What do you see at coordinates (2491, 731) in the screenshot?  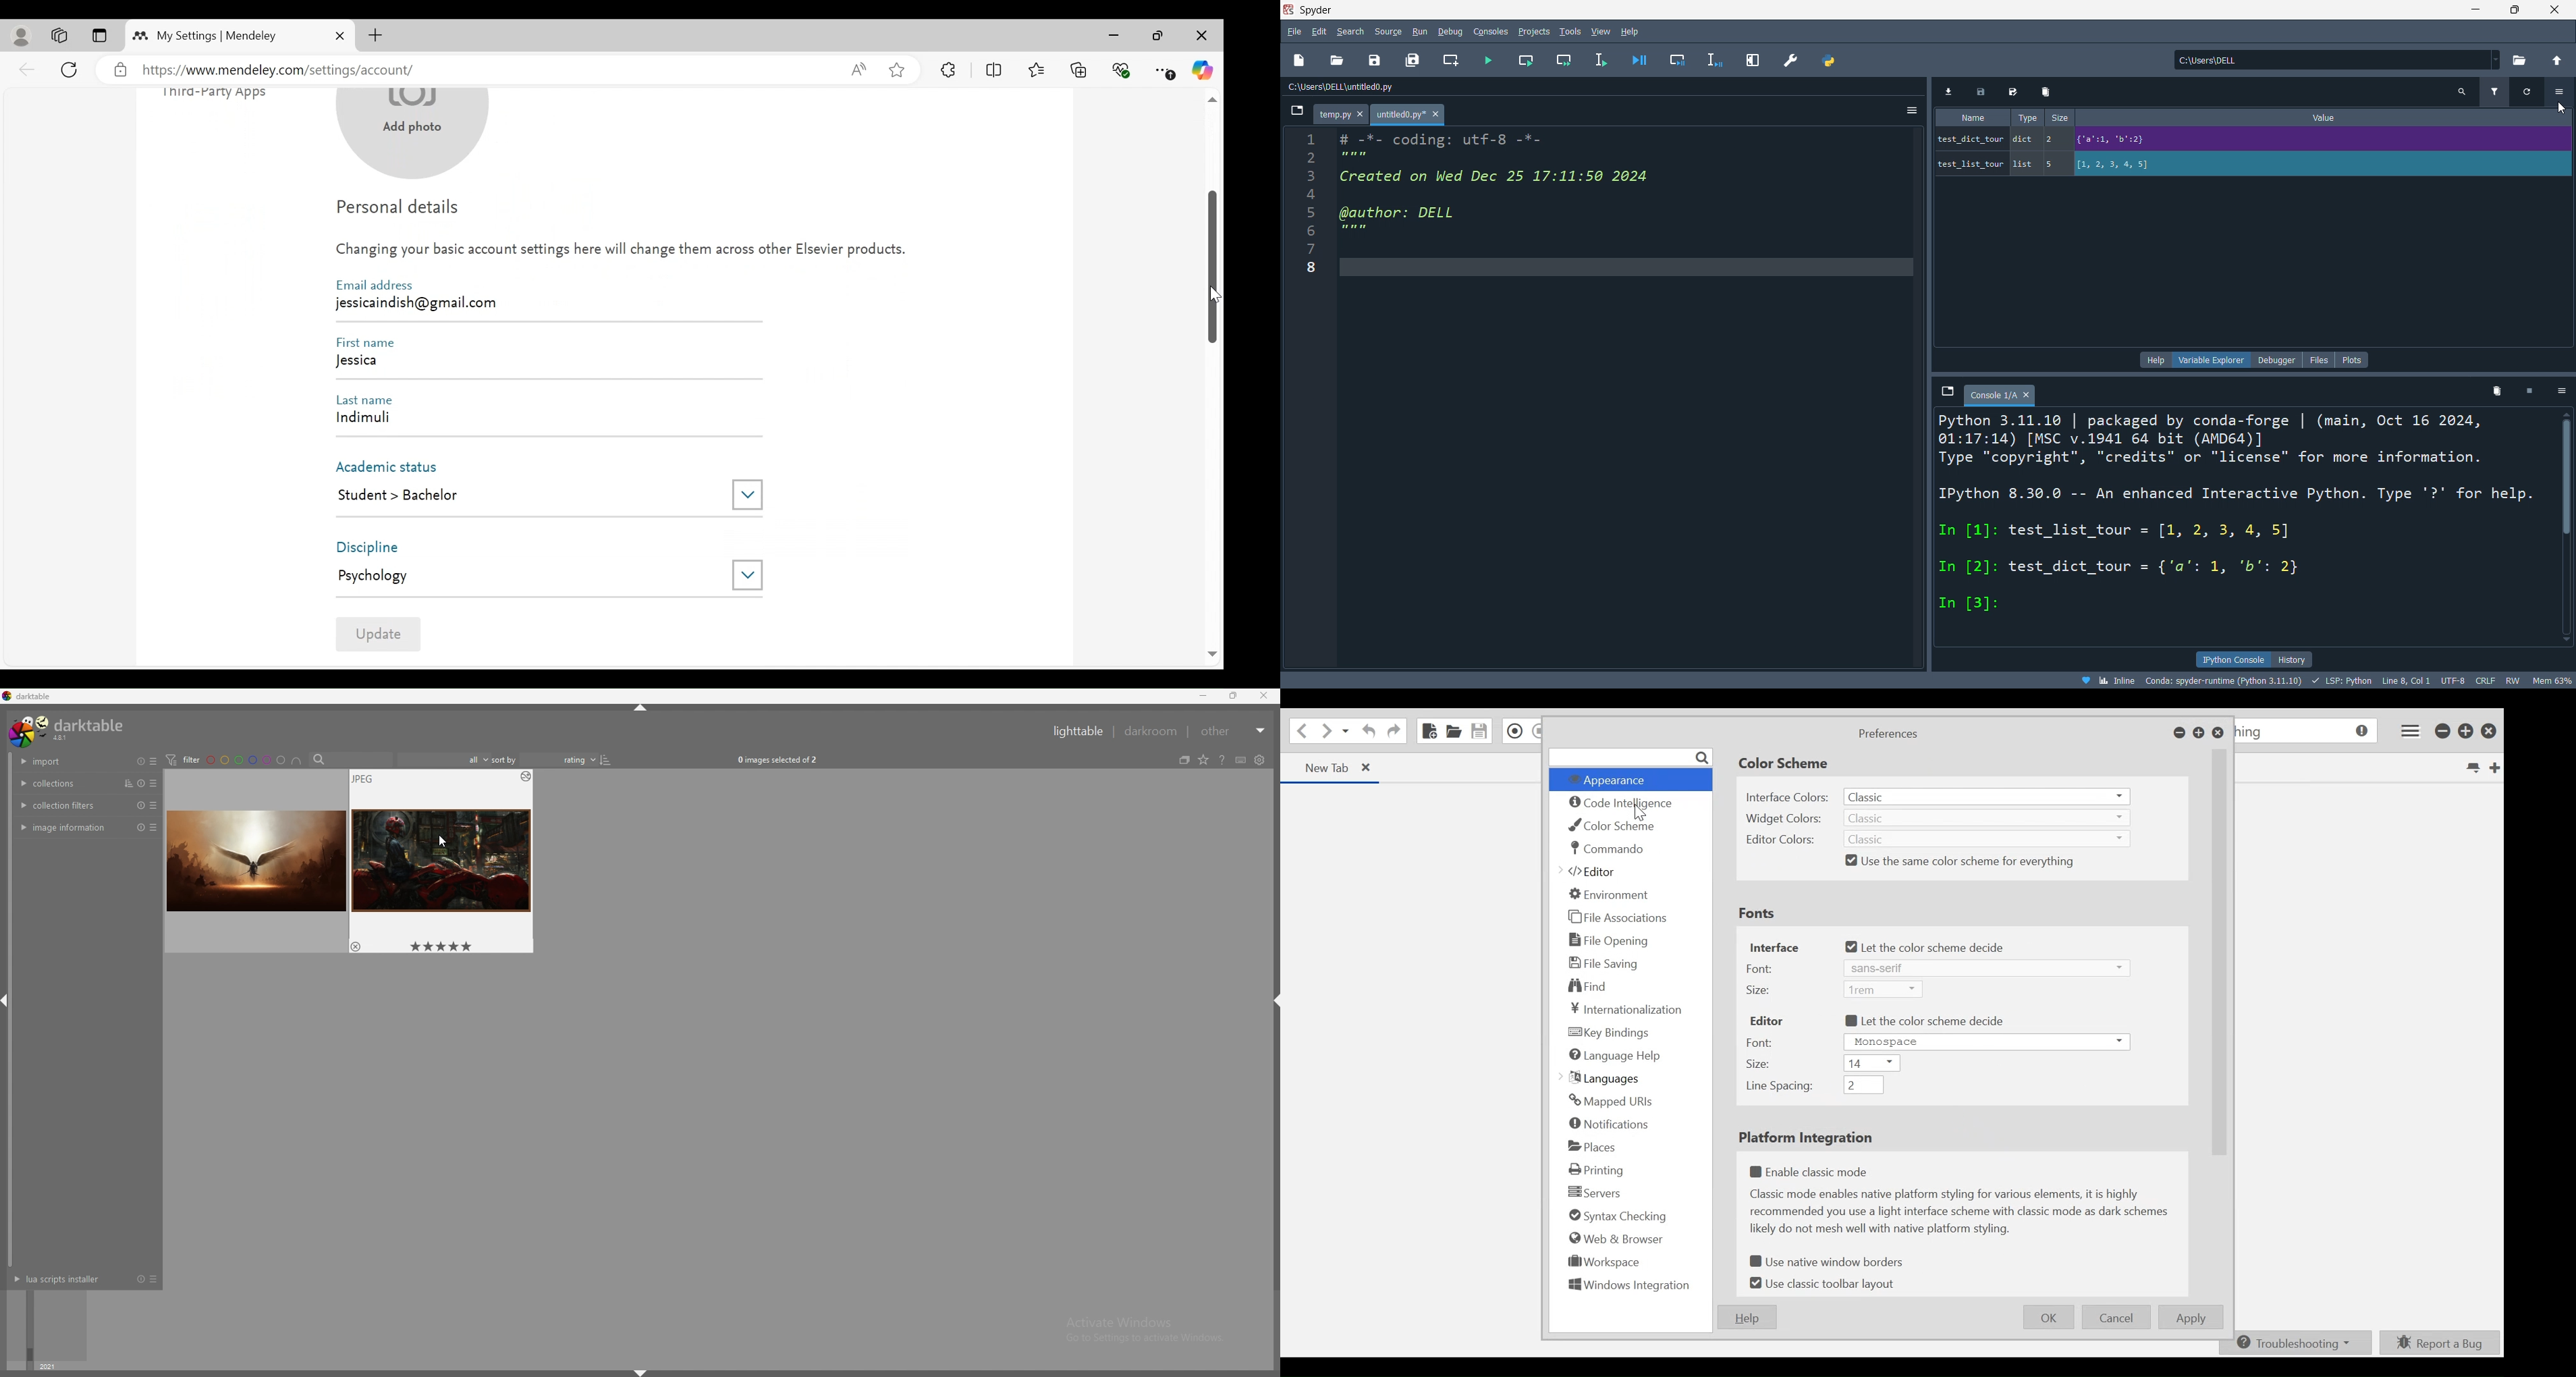 I see `close` at bounding box center [2491, 731].